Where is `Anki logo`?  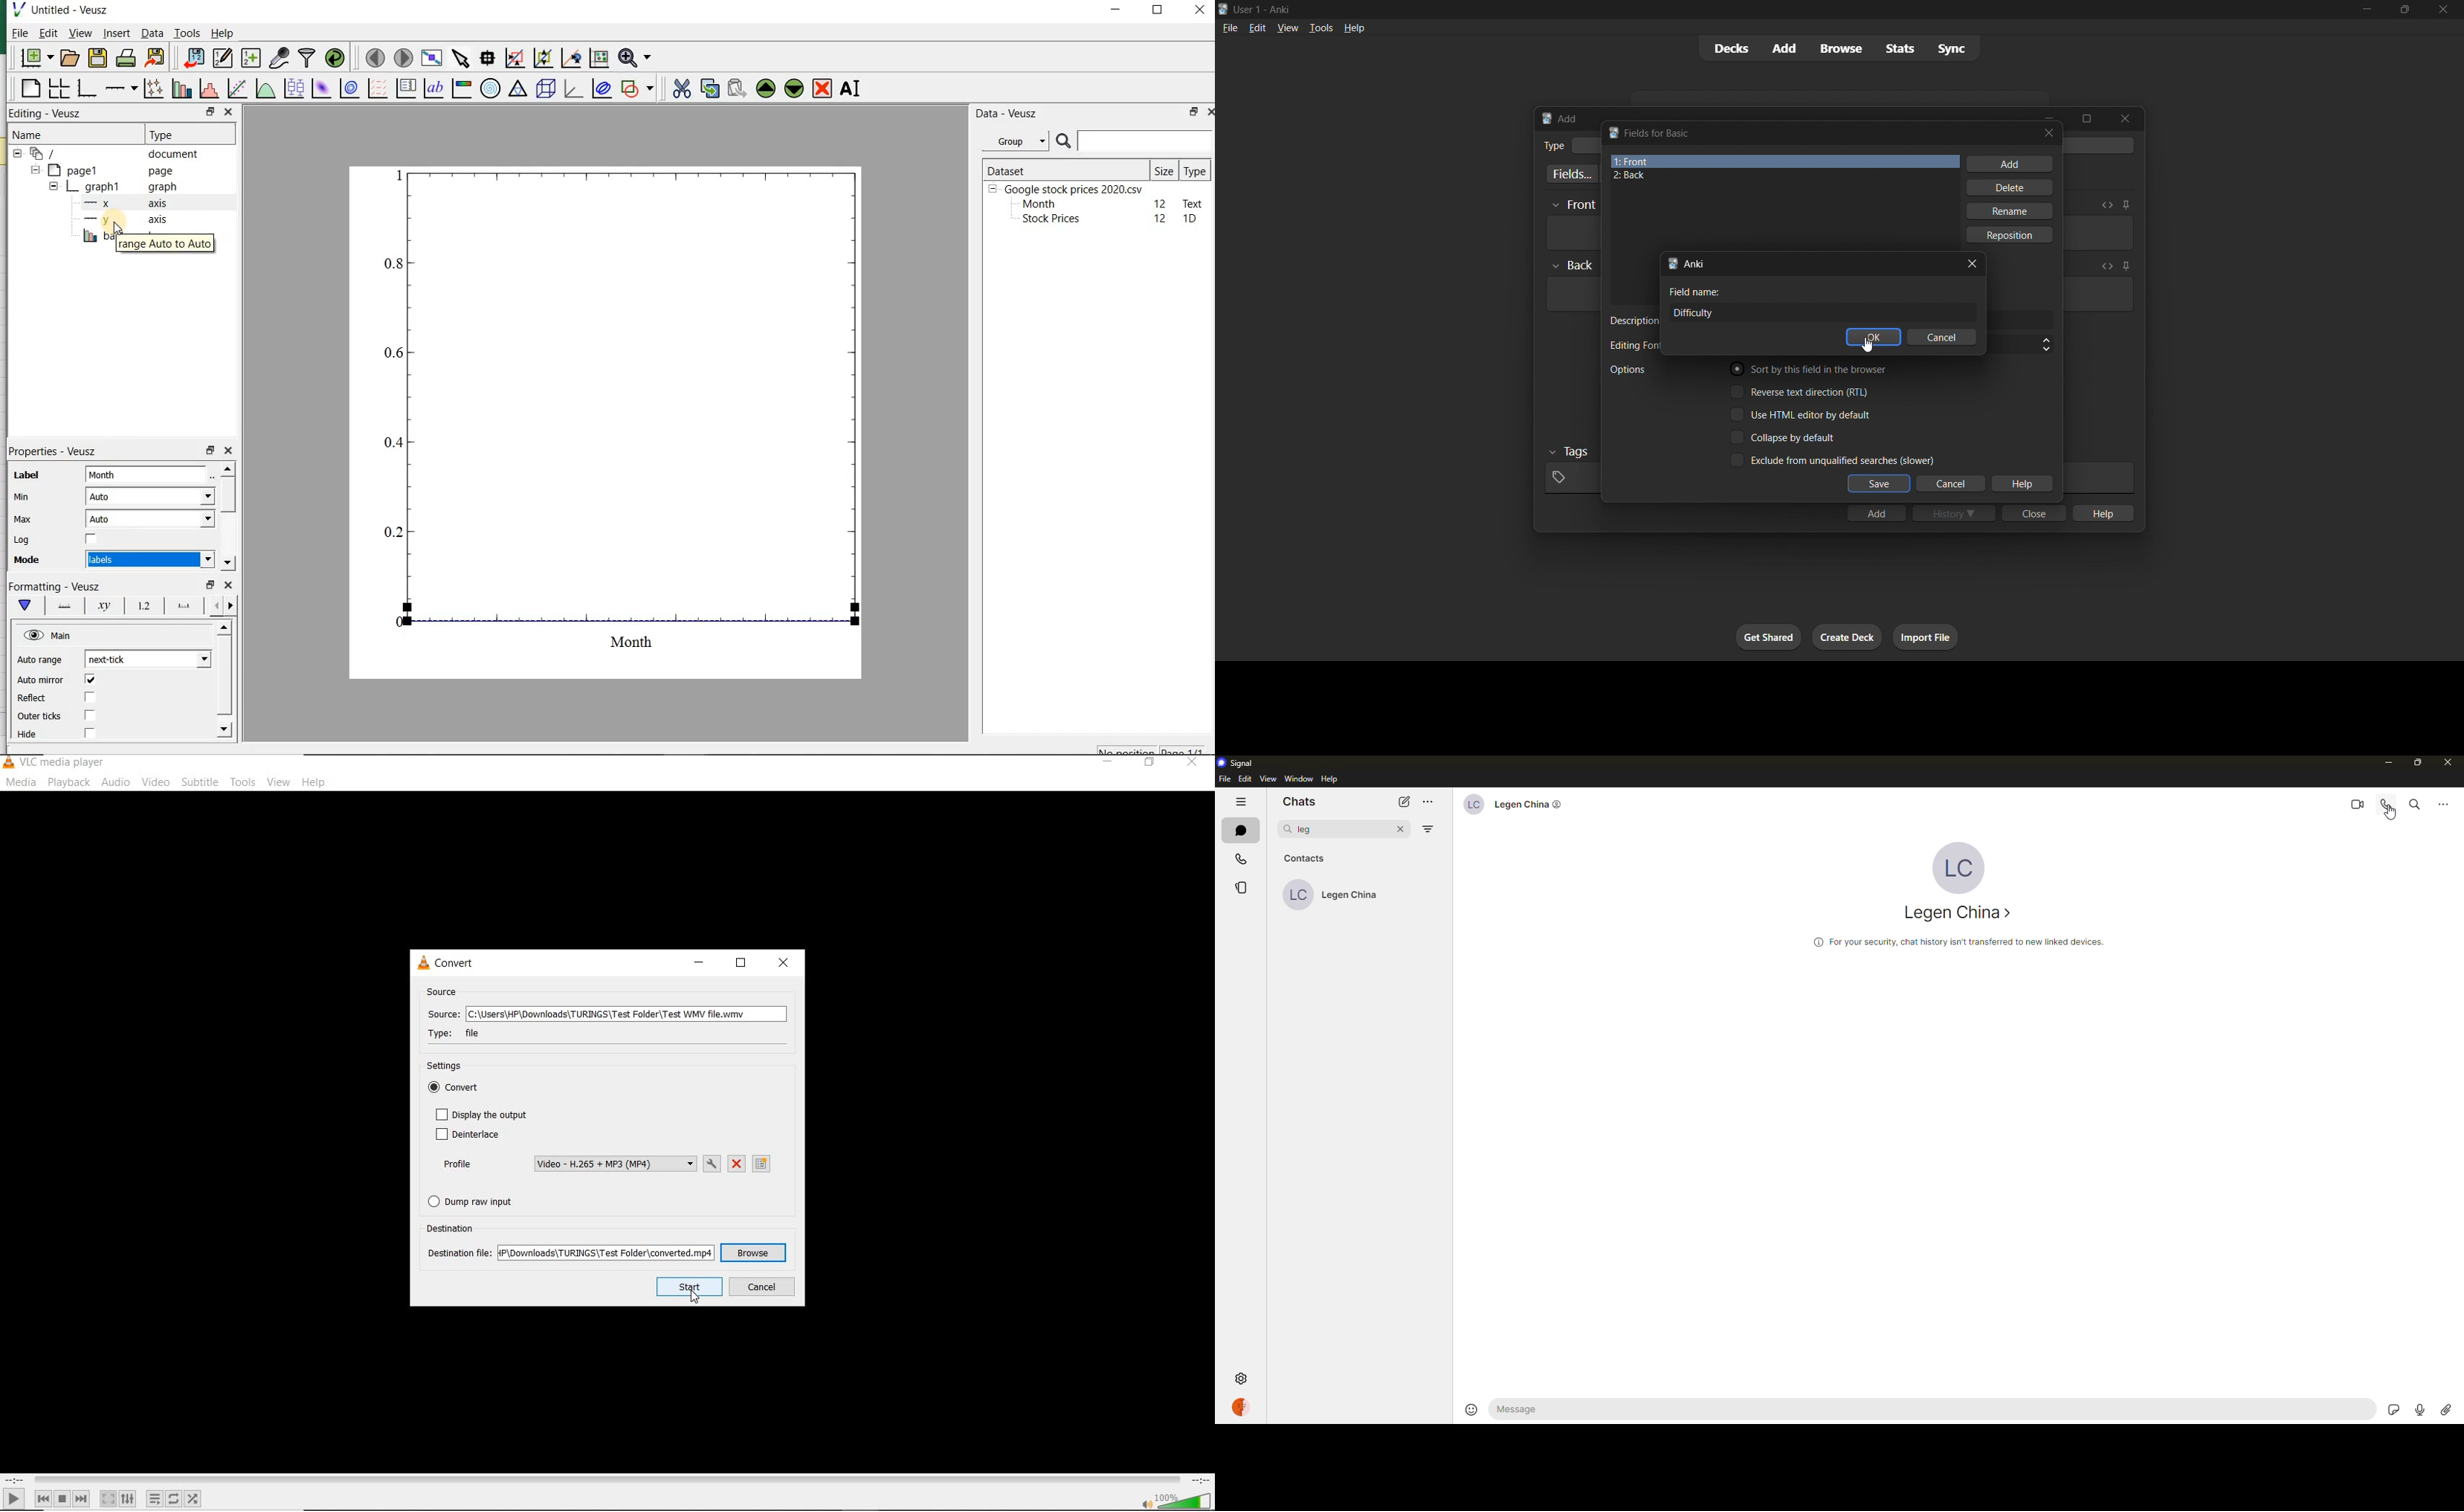
Anki logo is located at coordinates (1547, 118).